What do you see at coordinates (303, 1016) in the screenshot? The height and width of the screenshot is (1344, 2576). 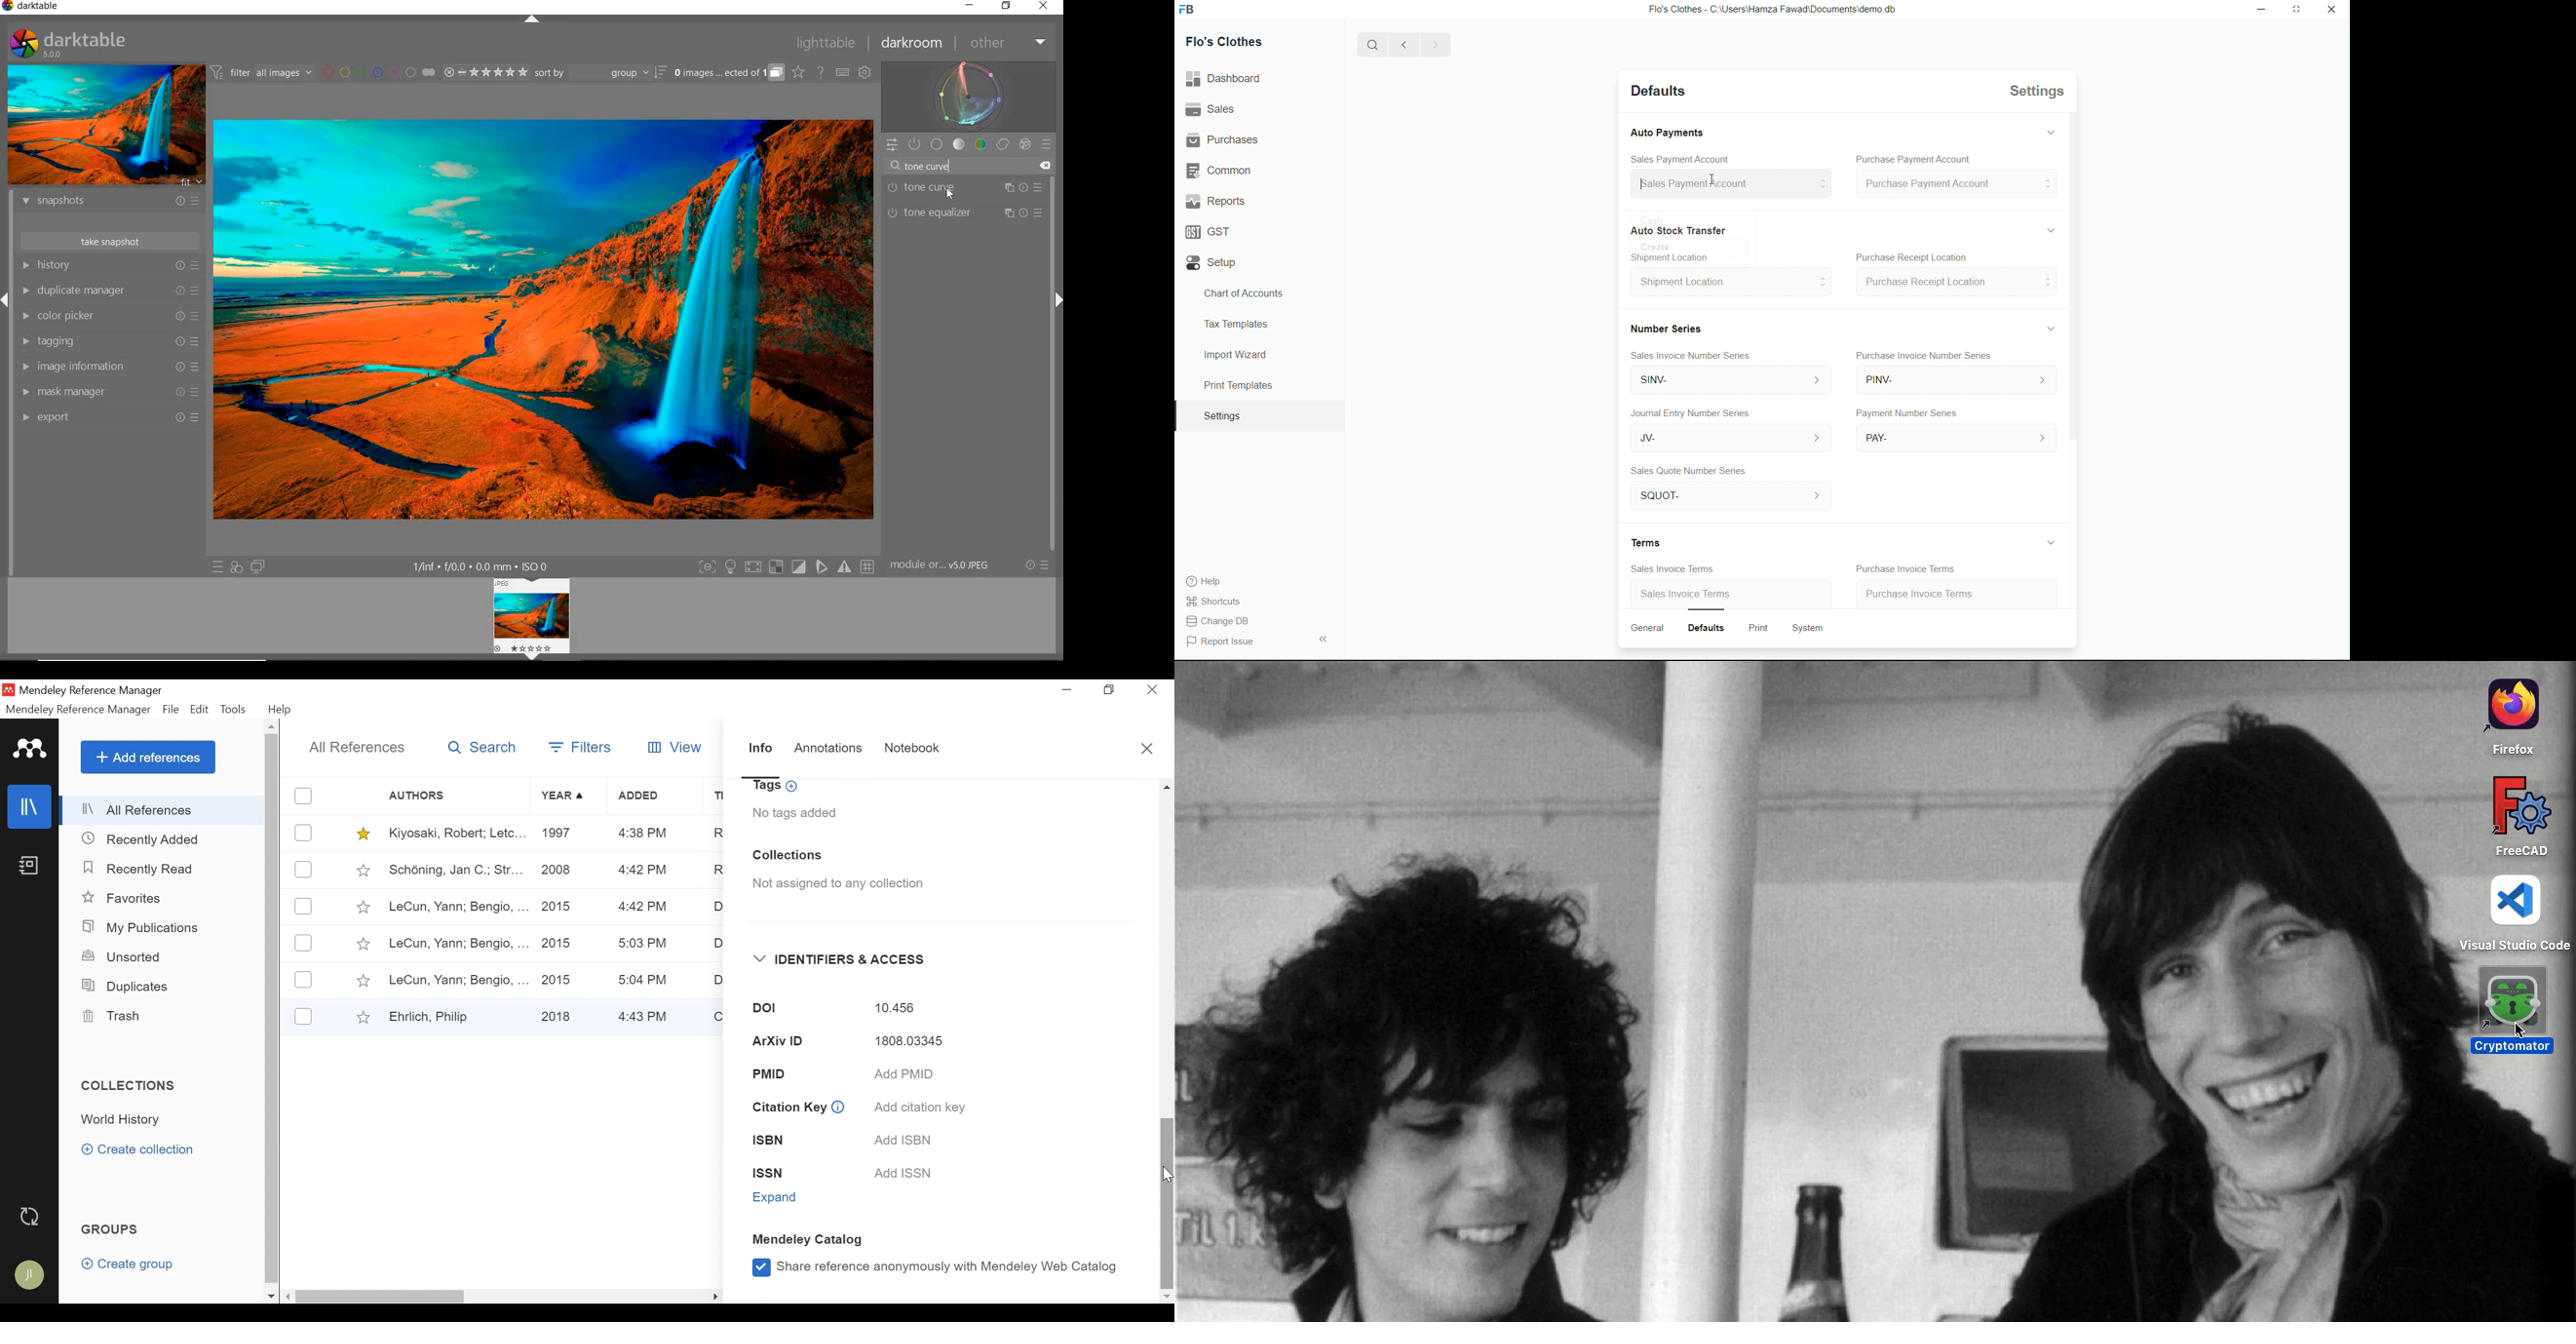 I see `(un)select` at bounding box center [303, 1016].